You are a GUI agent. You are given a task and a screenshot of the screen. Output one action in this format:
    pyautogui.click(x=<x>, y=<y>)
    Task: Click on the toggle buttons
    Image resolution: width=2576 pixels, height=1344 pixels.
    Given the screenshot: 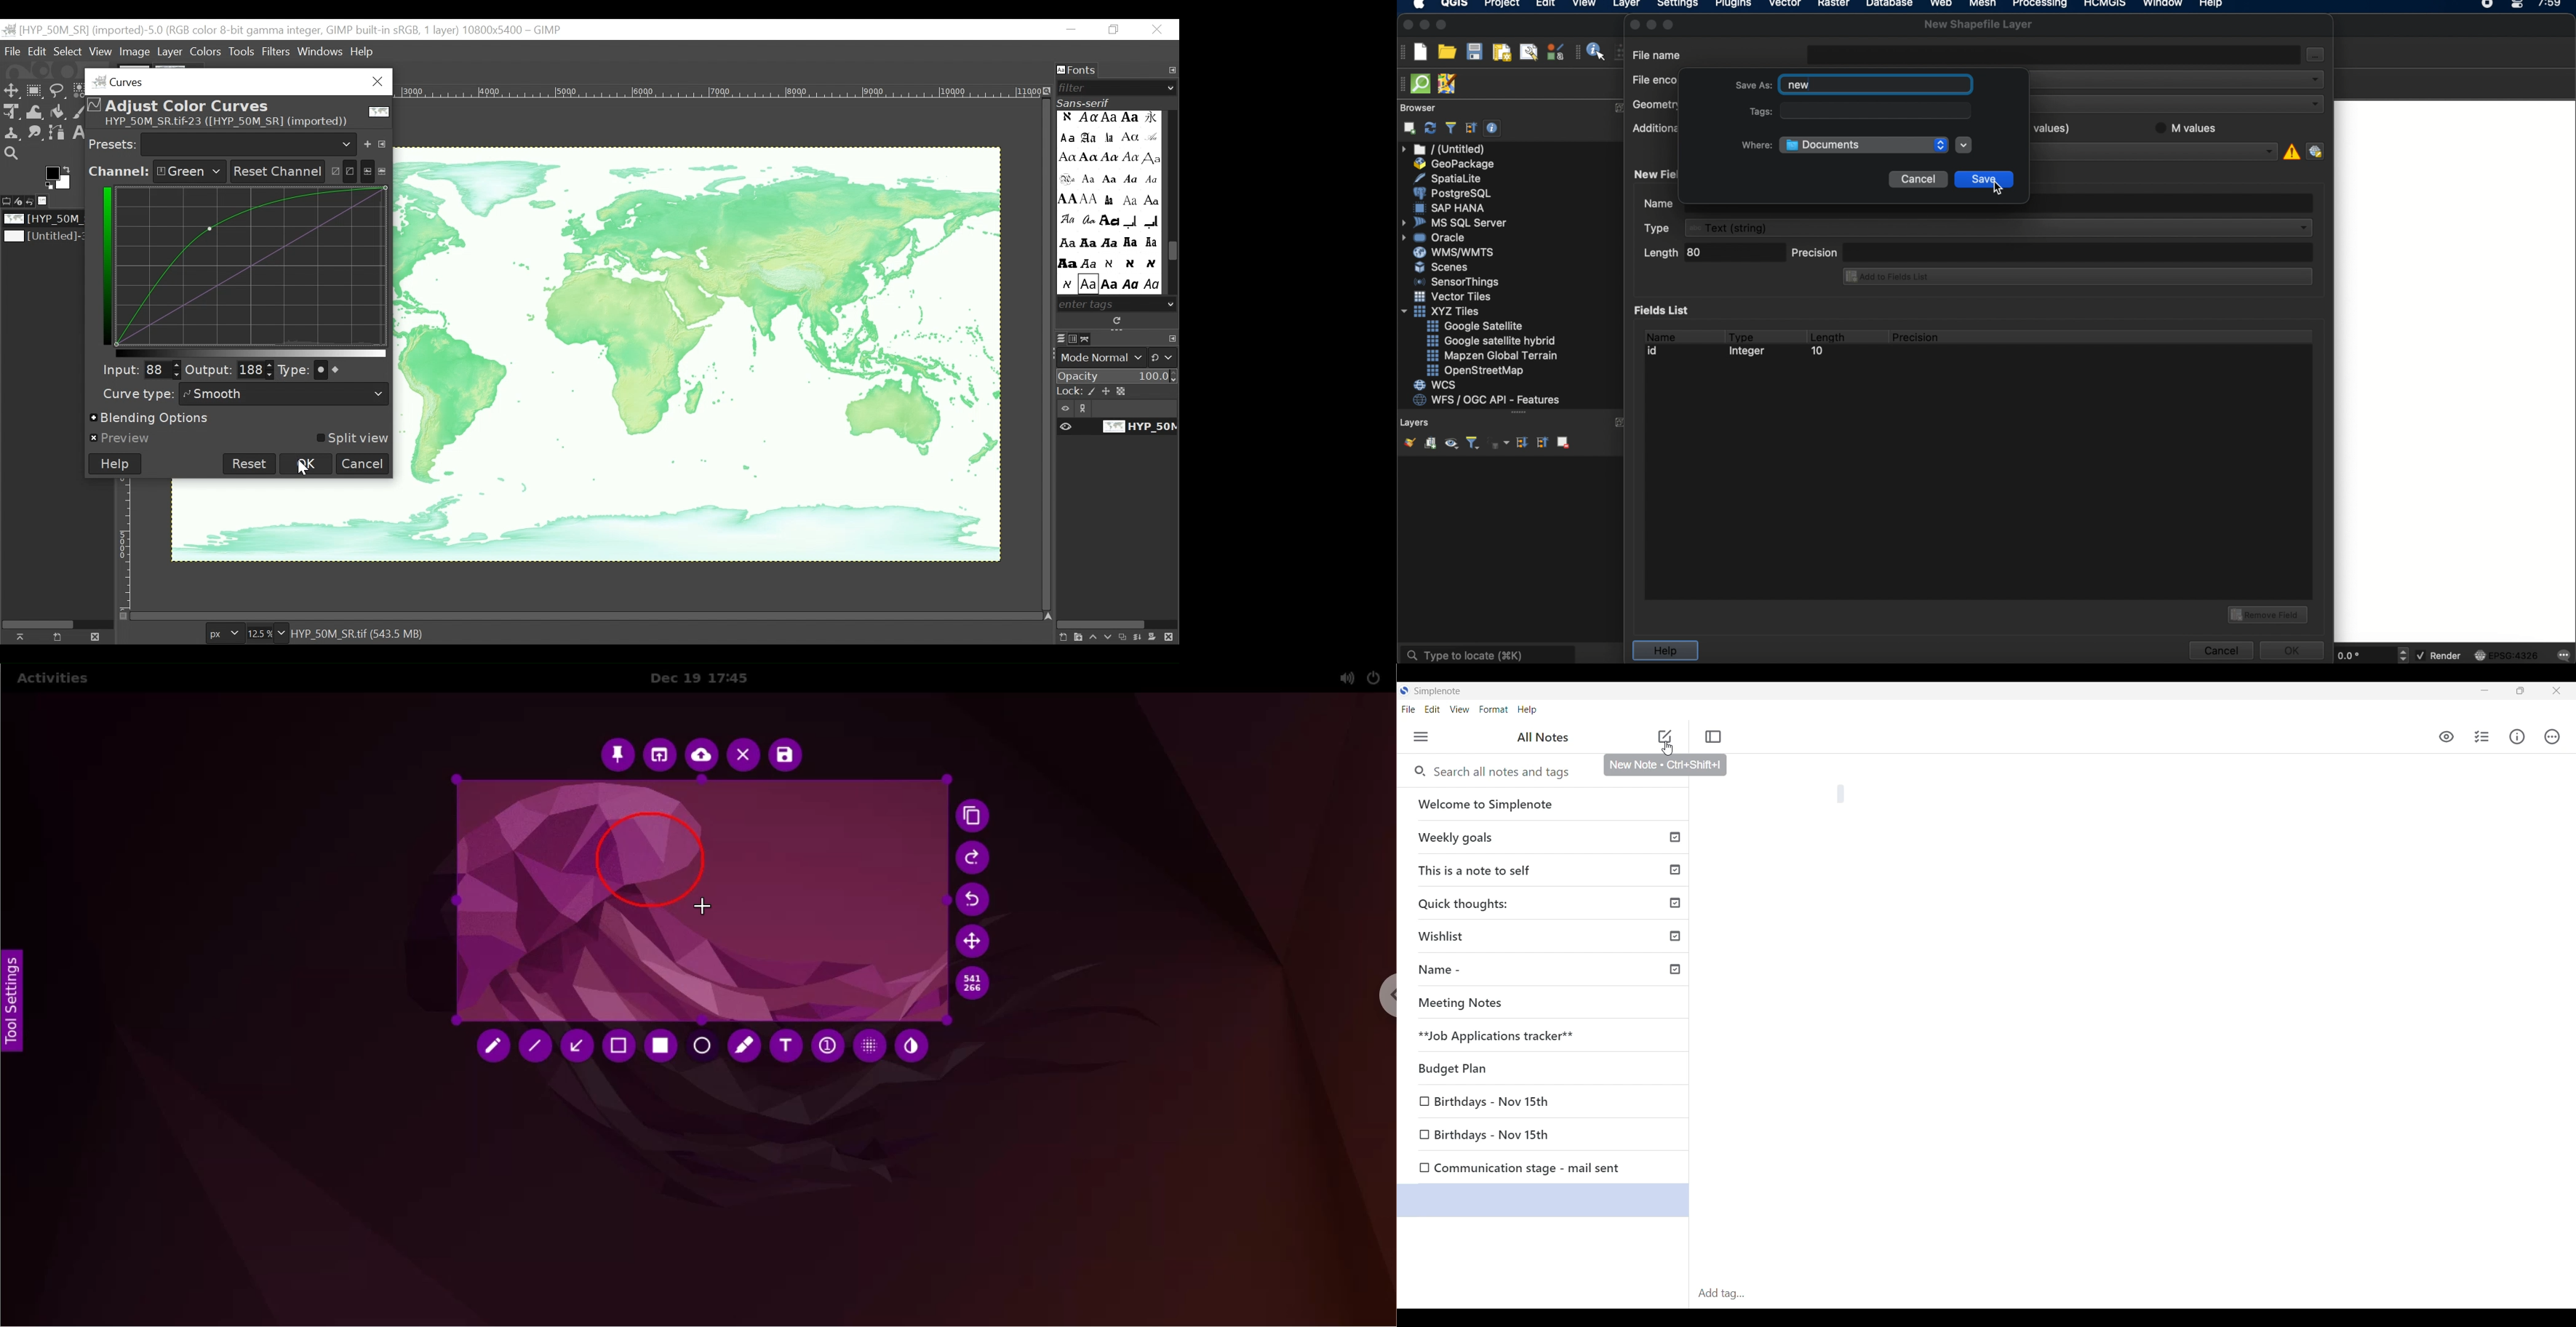 What is the action you would take?
    pyautogui.click(x=2405, y=654)
    